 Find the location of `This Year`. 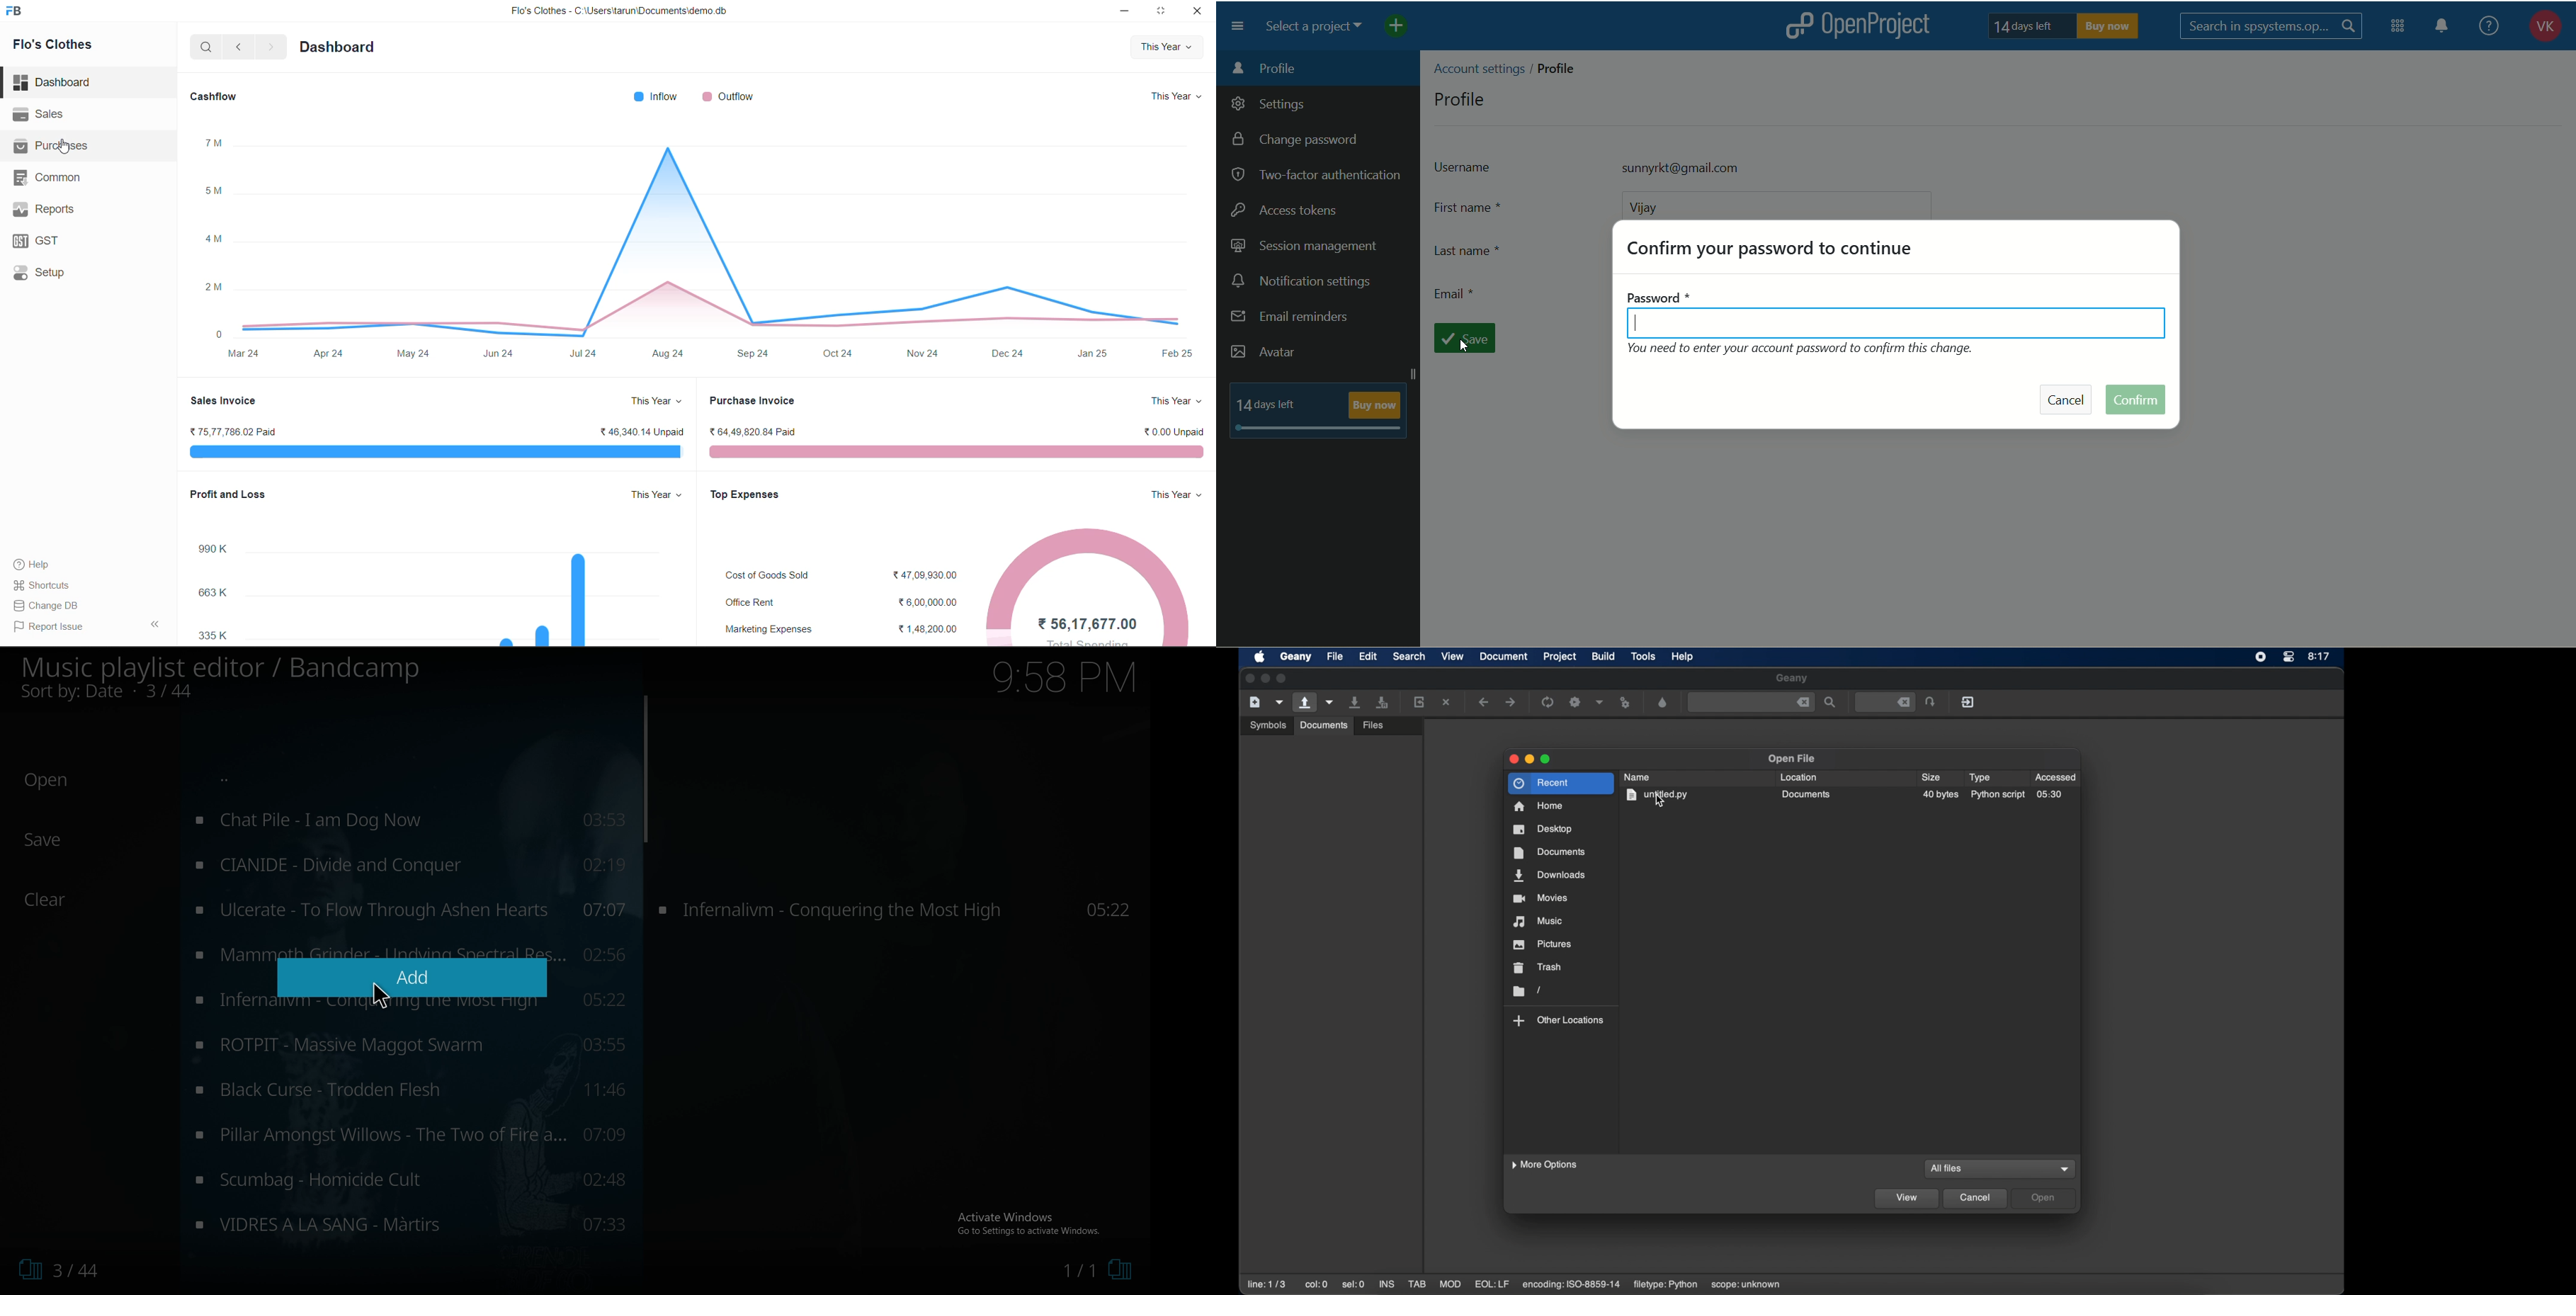

This Year is located at coordinates (653, 400).